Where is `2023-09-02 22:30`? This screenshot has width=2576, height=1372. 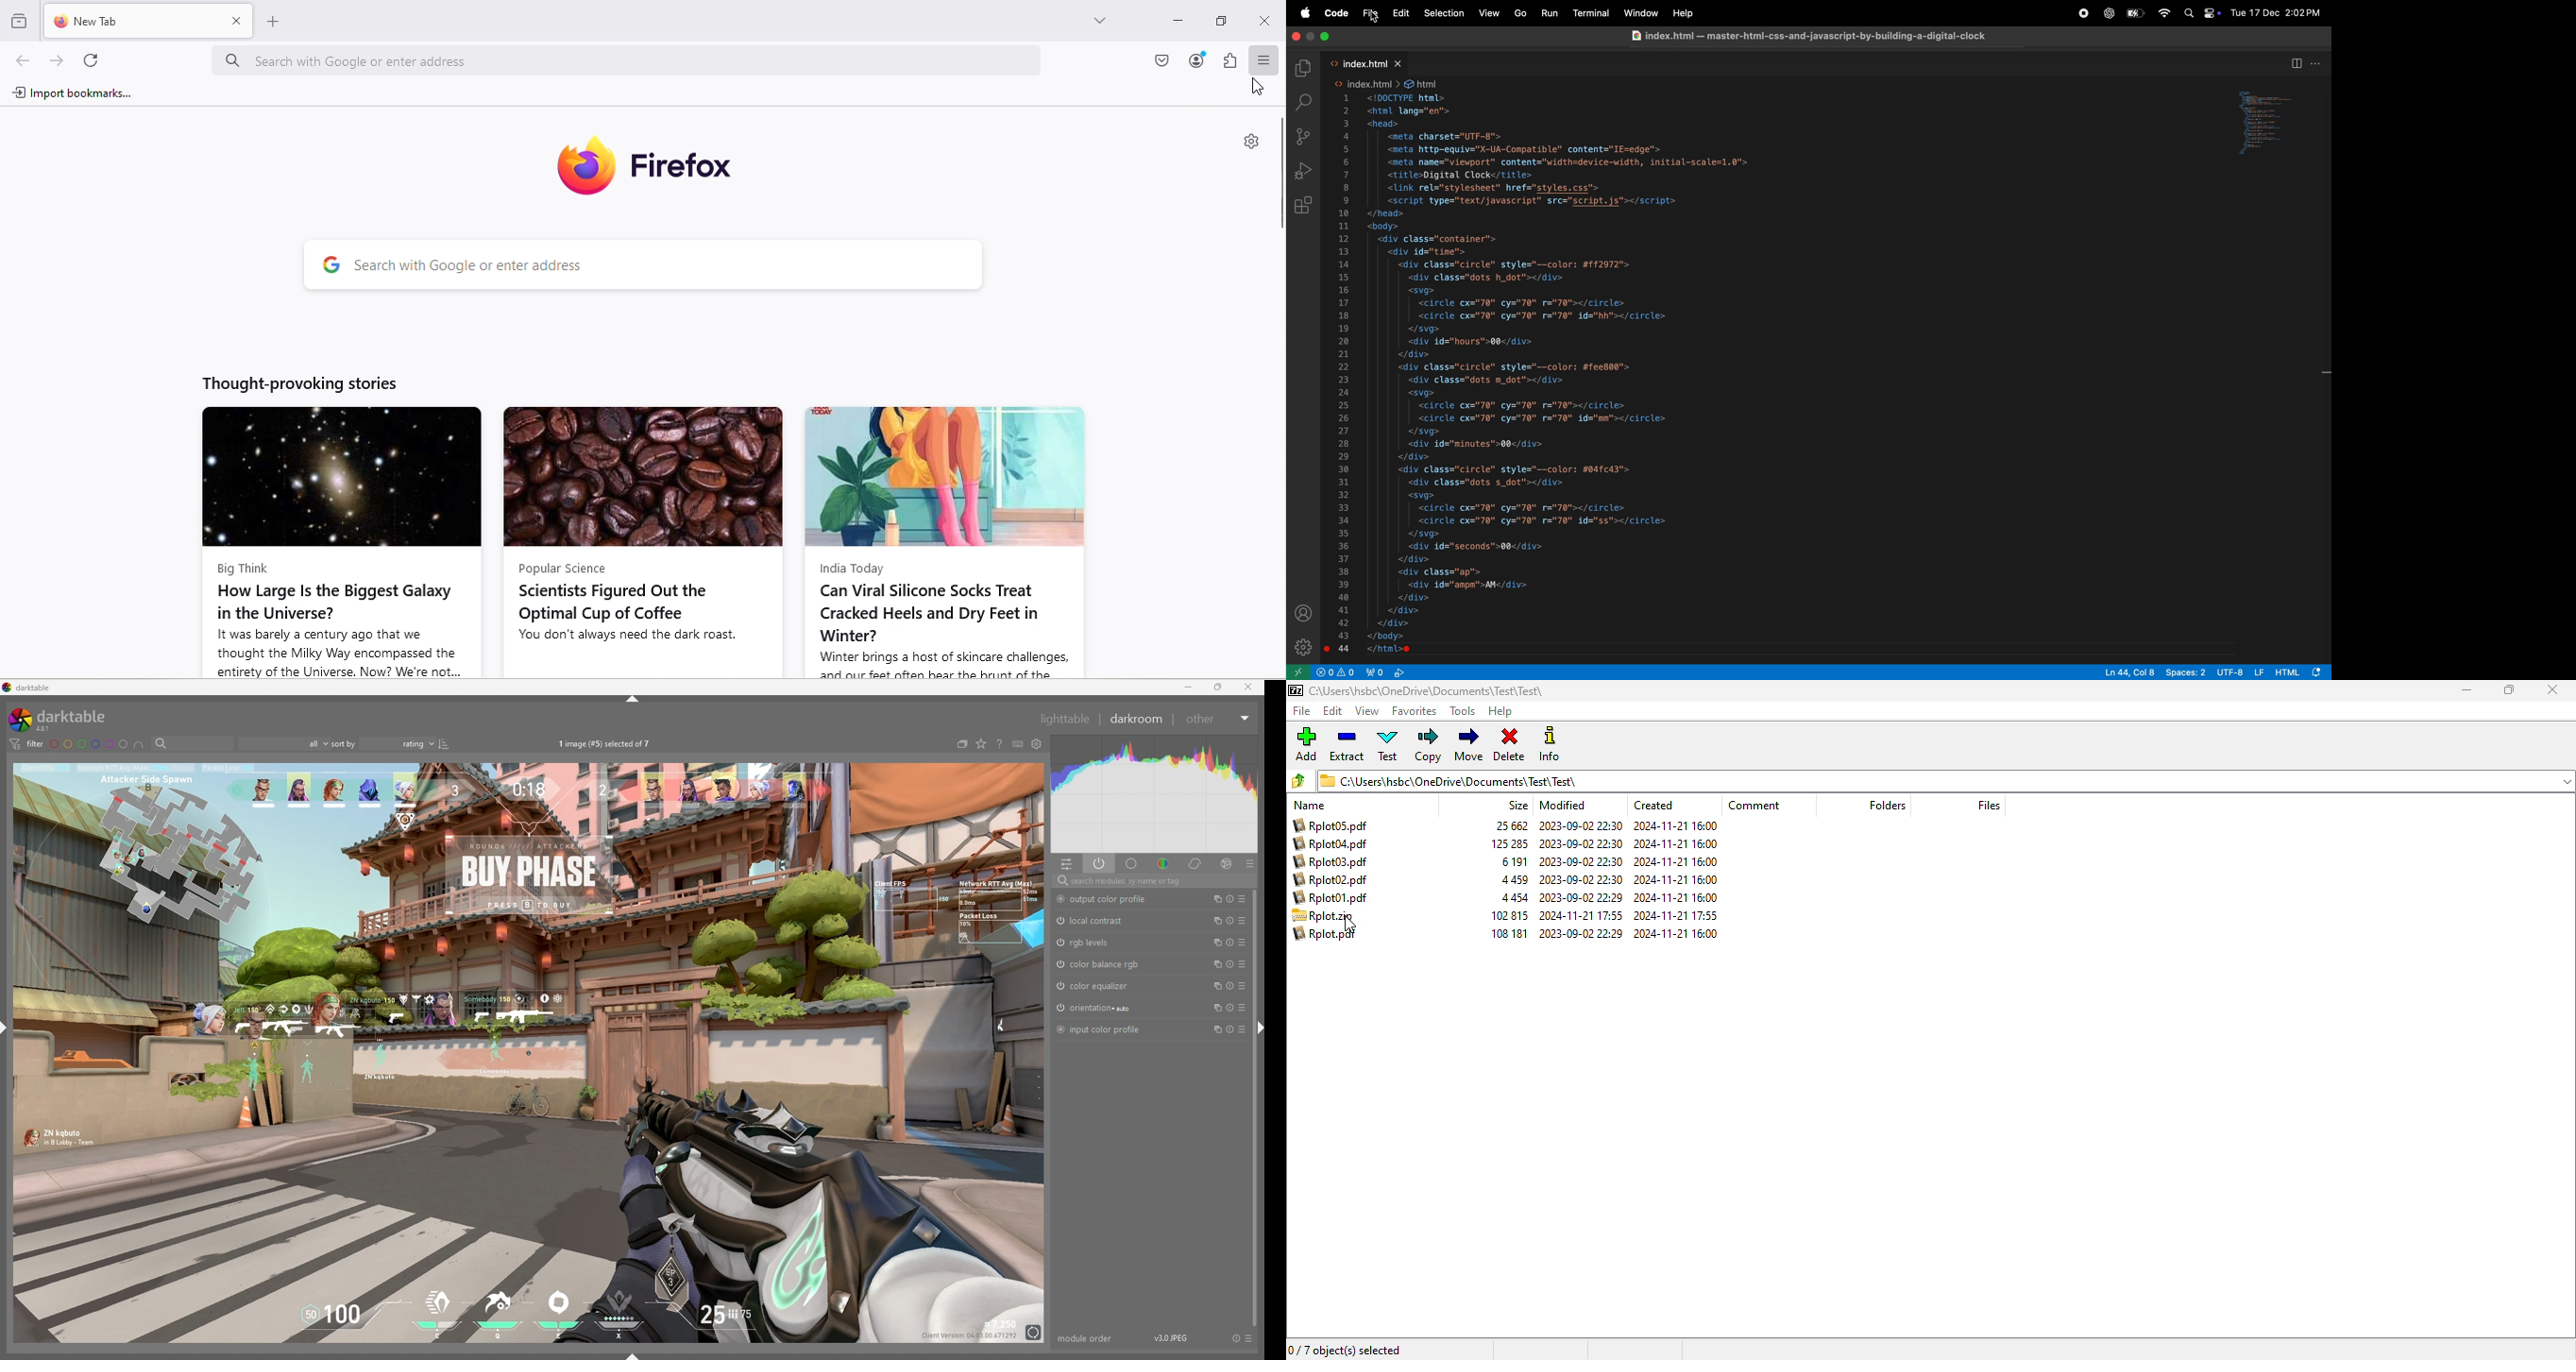 2023-09-02 22:30 is located at coordinates (1581, 843).